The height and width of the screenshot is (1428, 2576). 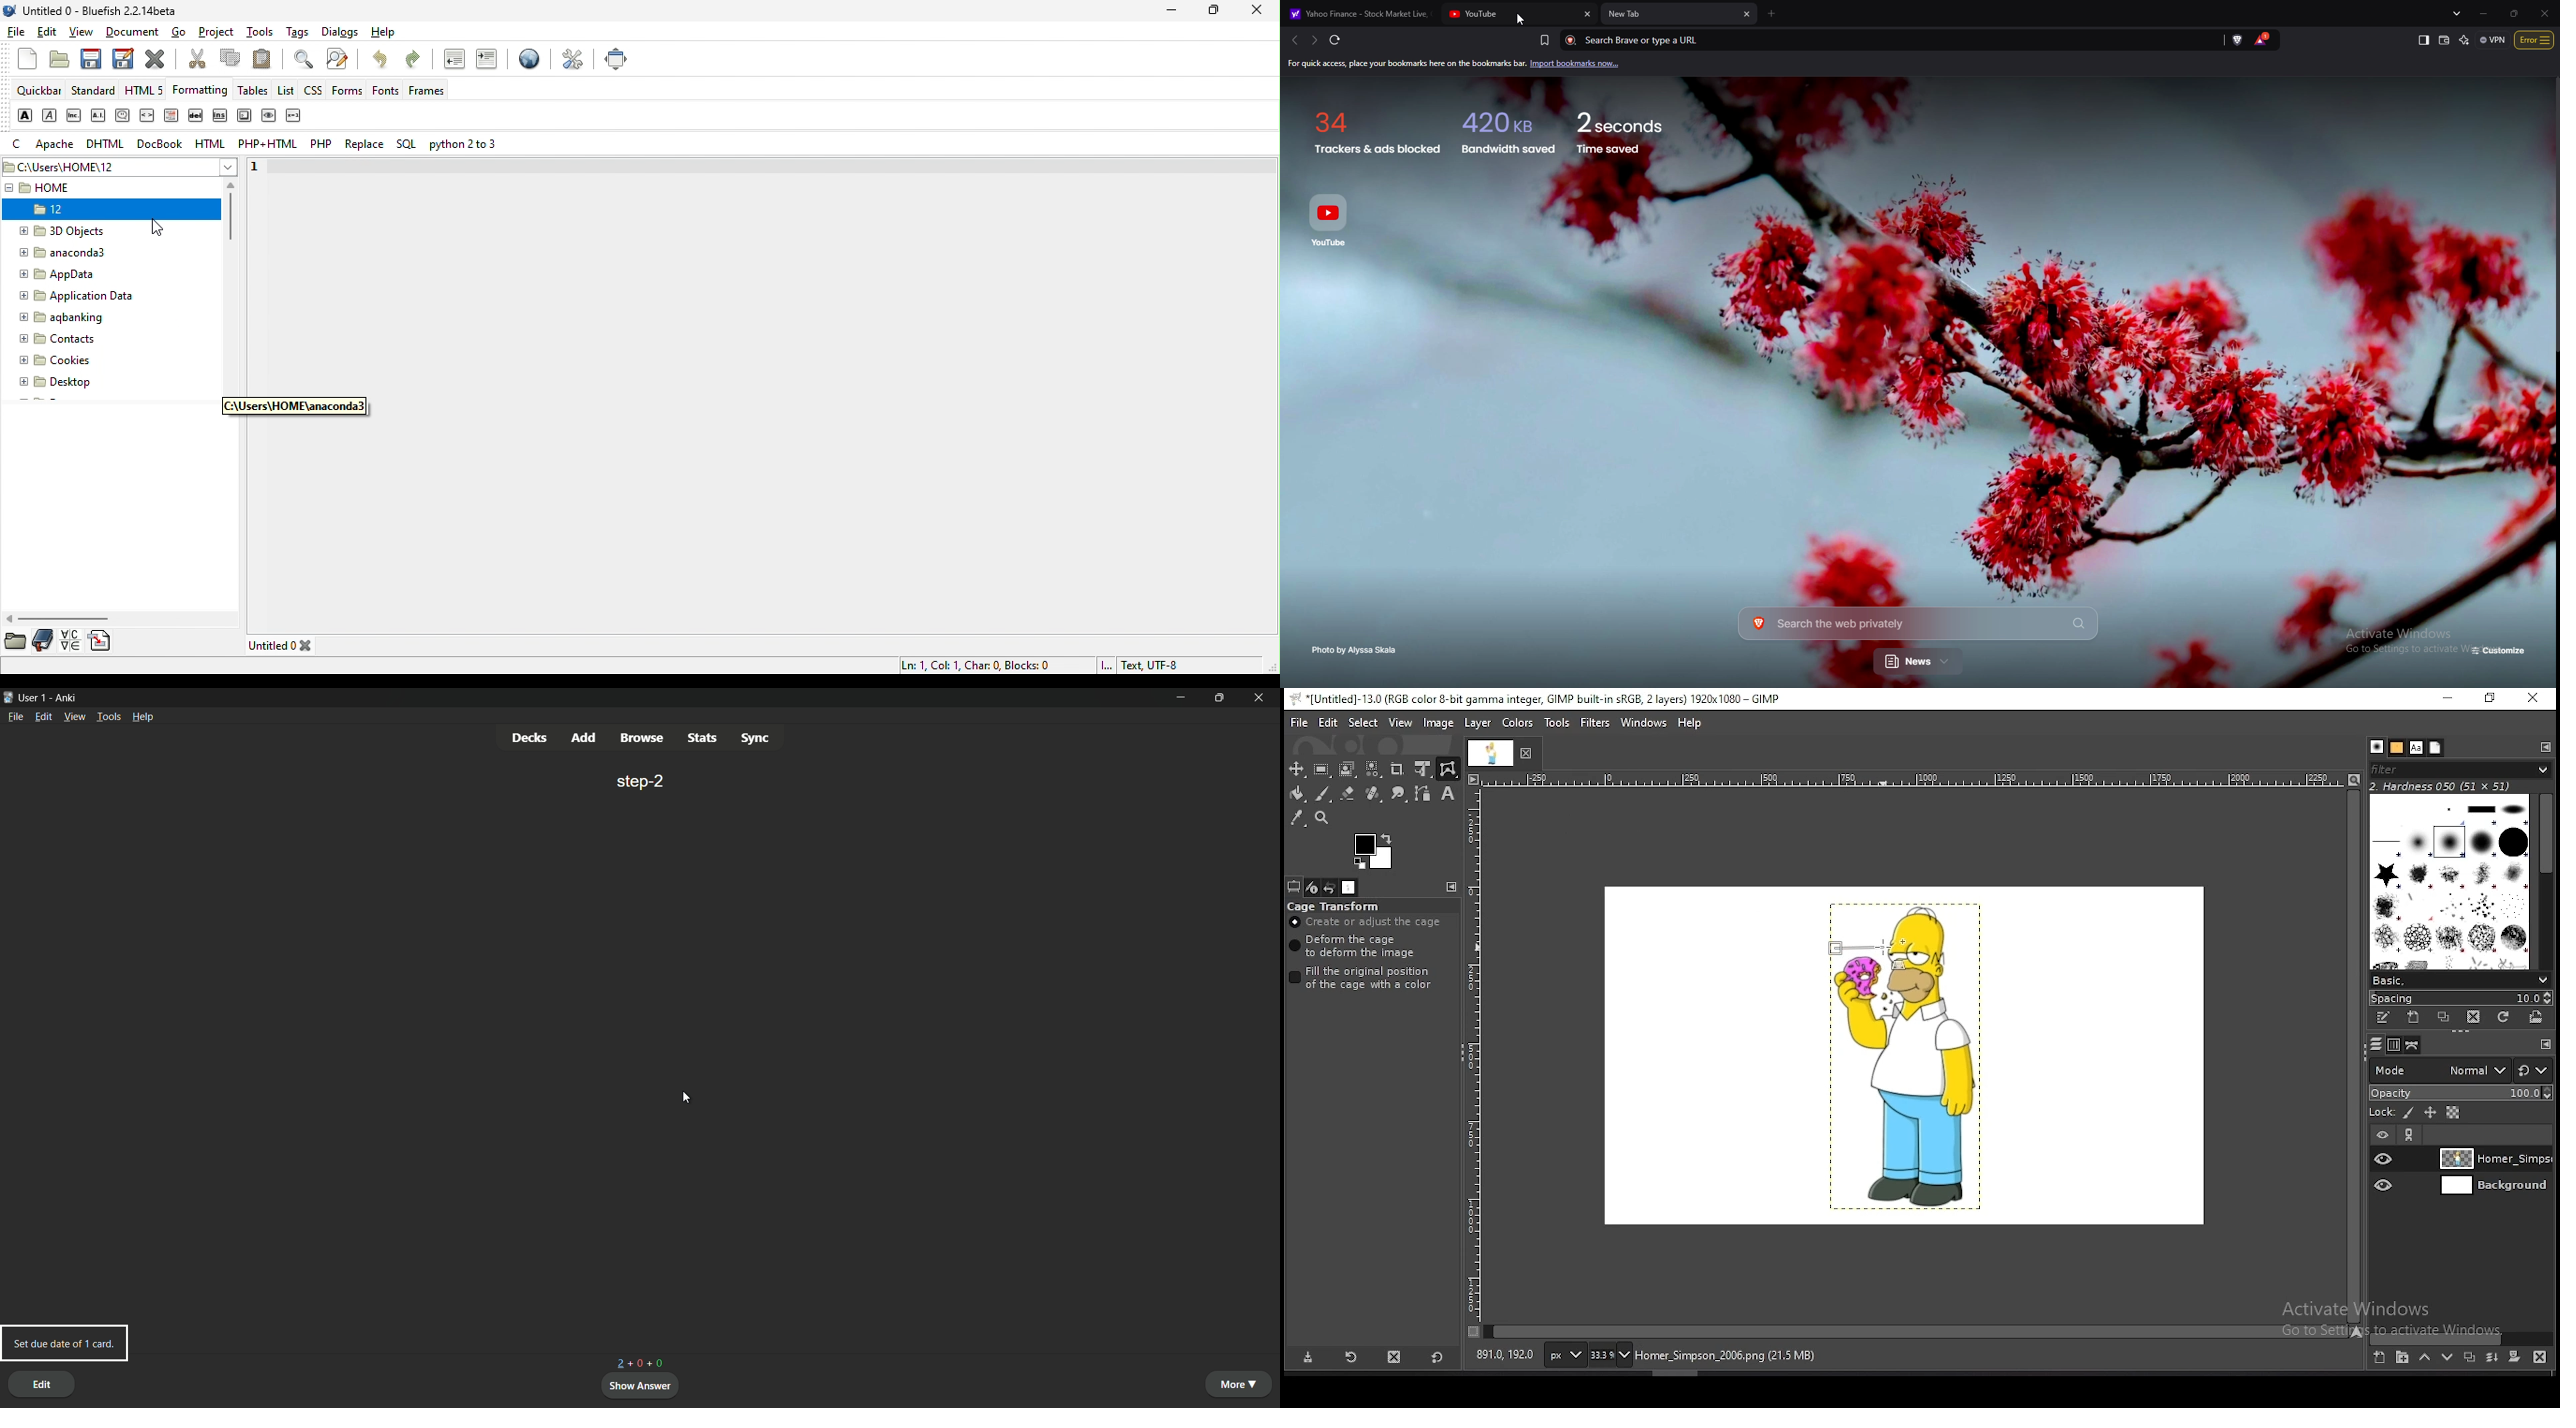 I want to click on configure this tab, so click(x=2546, y=1044).